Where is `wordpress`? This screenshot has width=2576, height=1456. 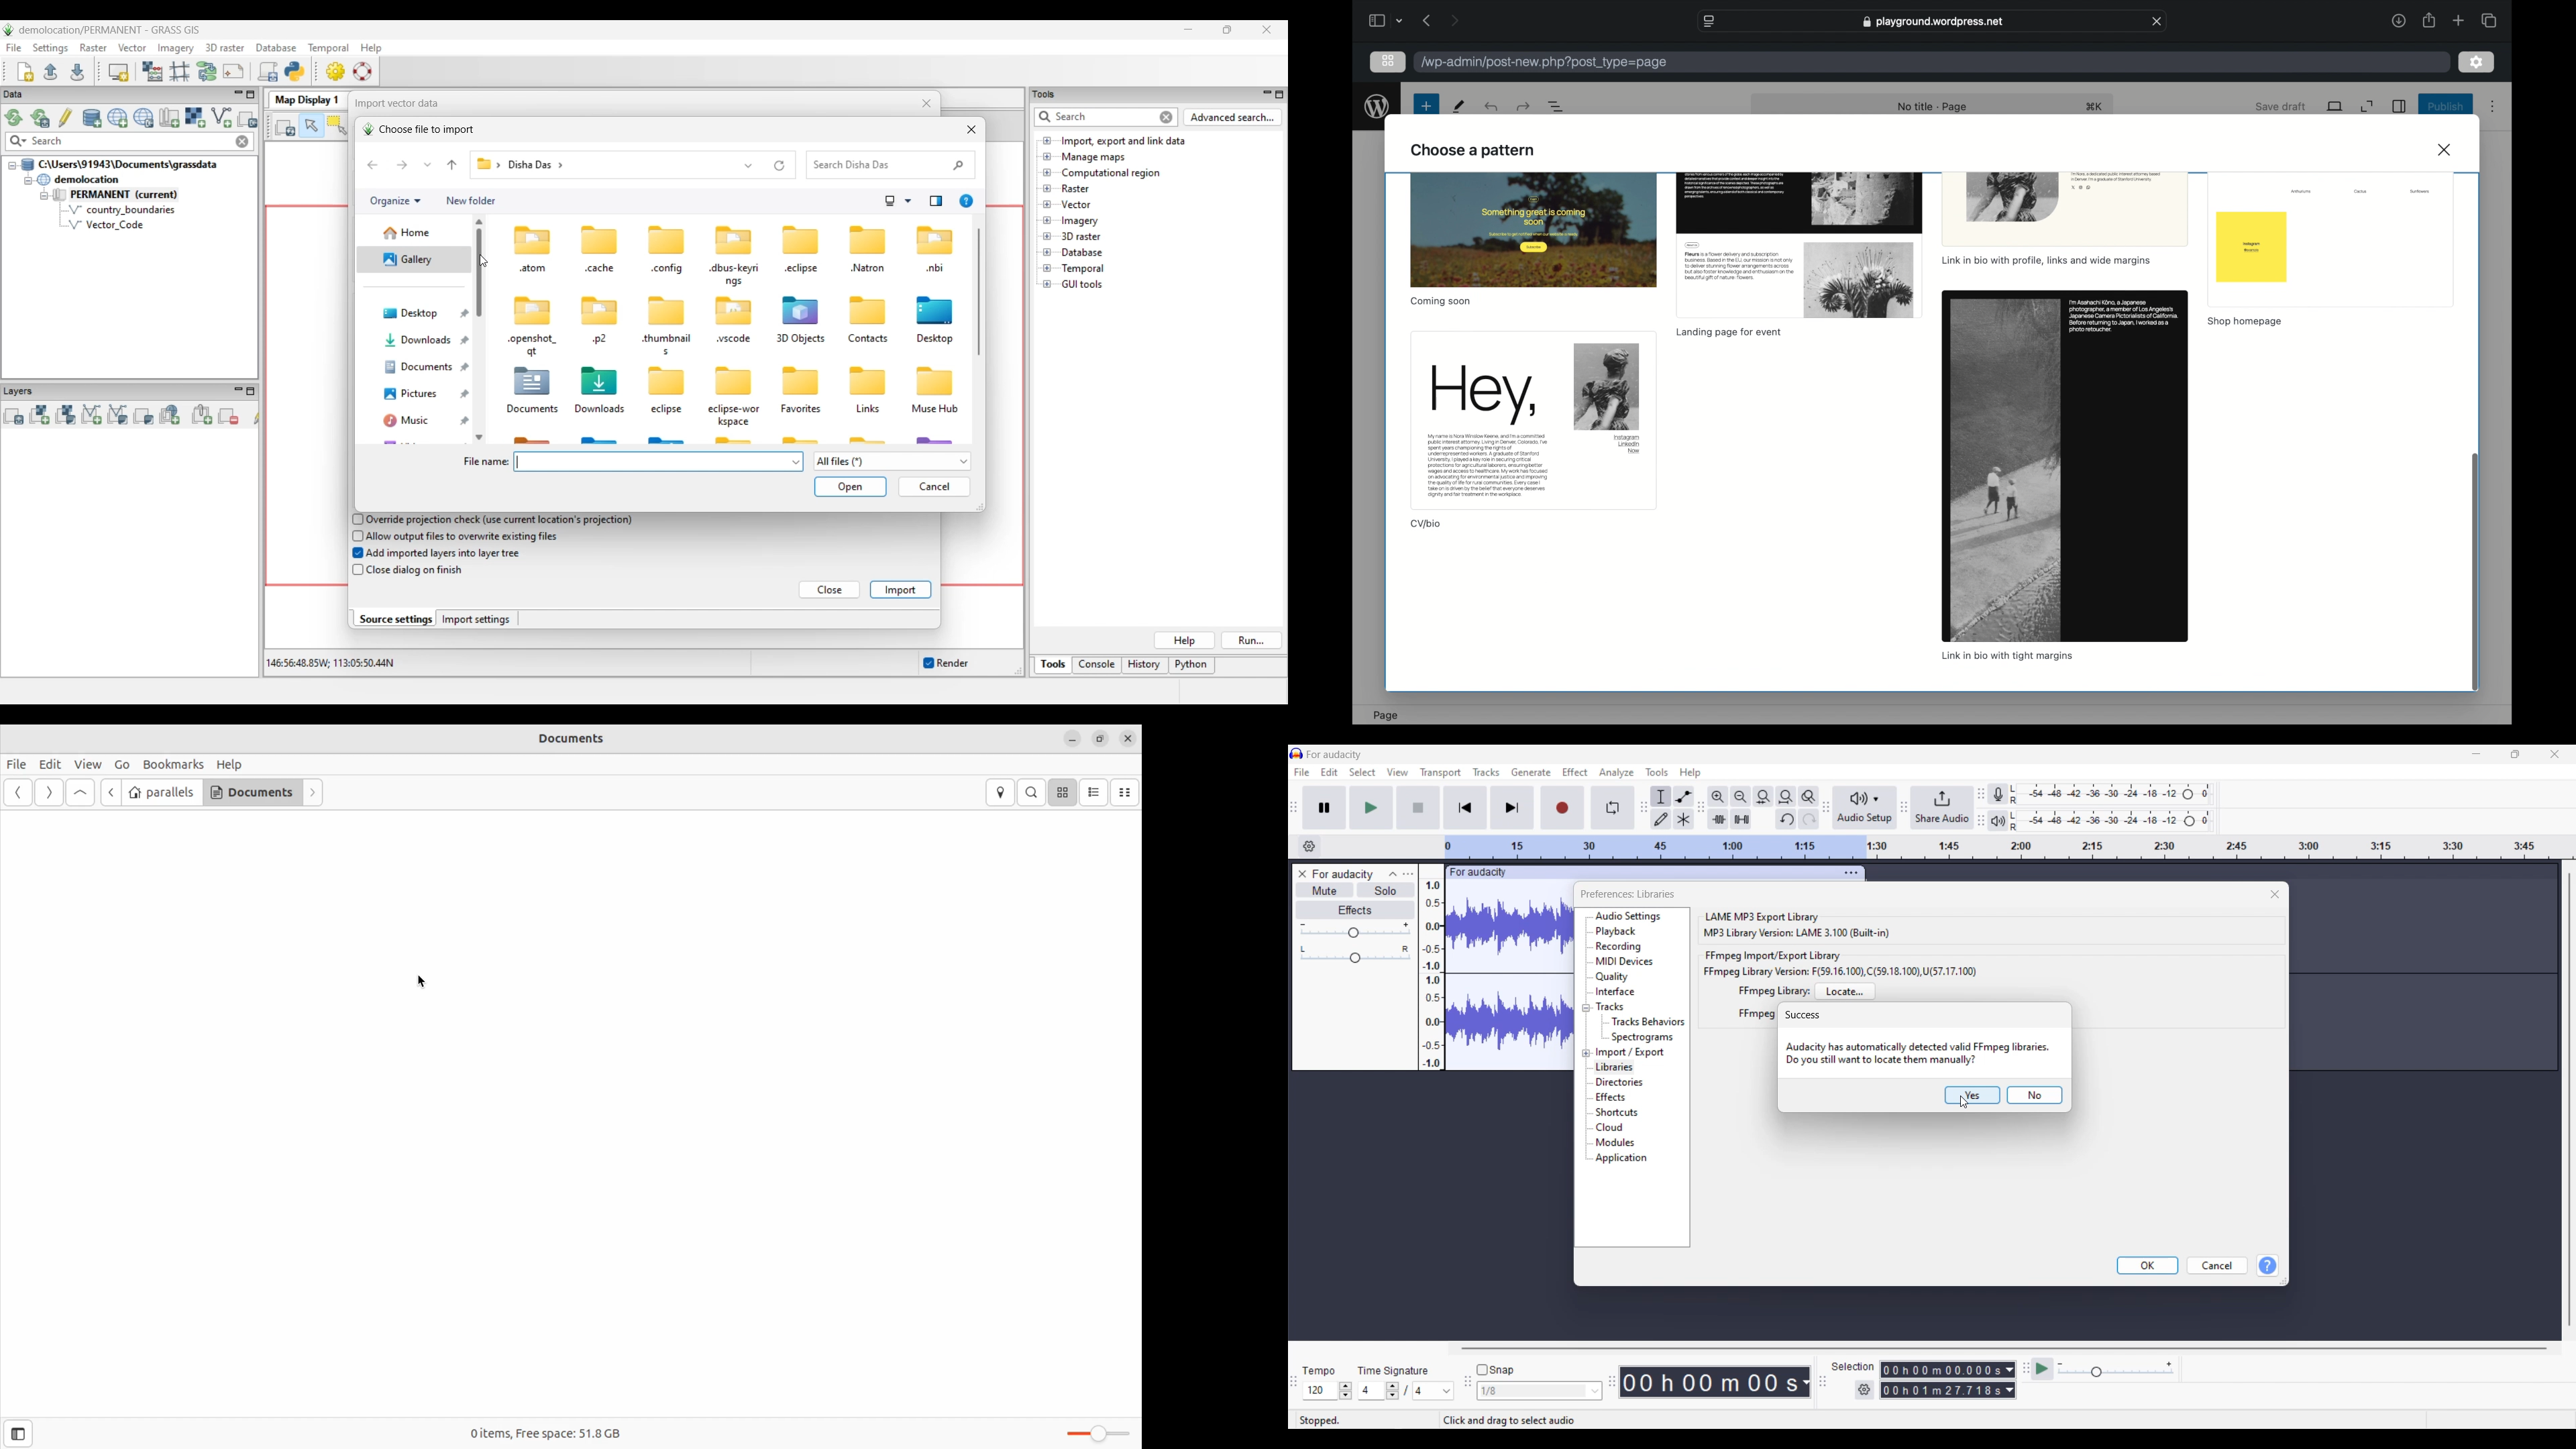
wordpress is located at coordinates (1377, 106).